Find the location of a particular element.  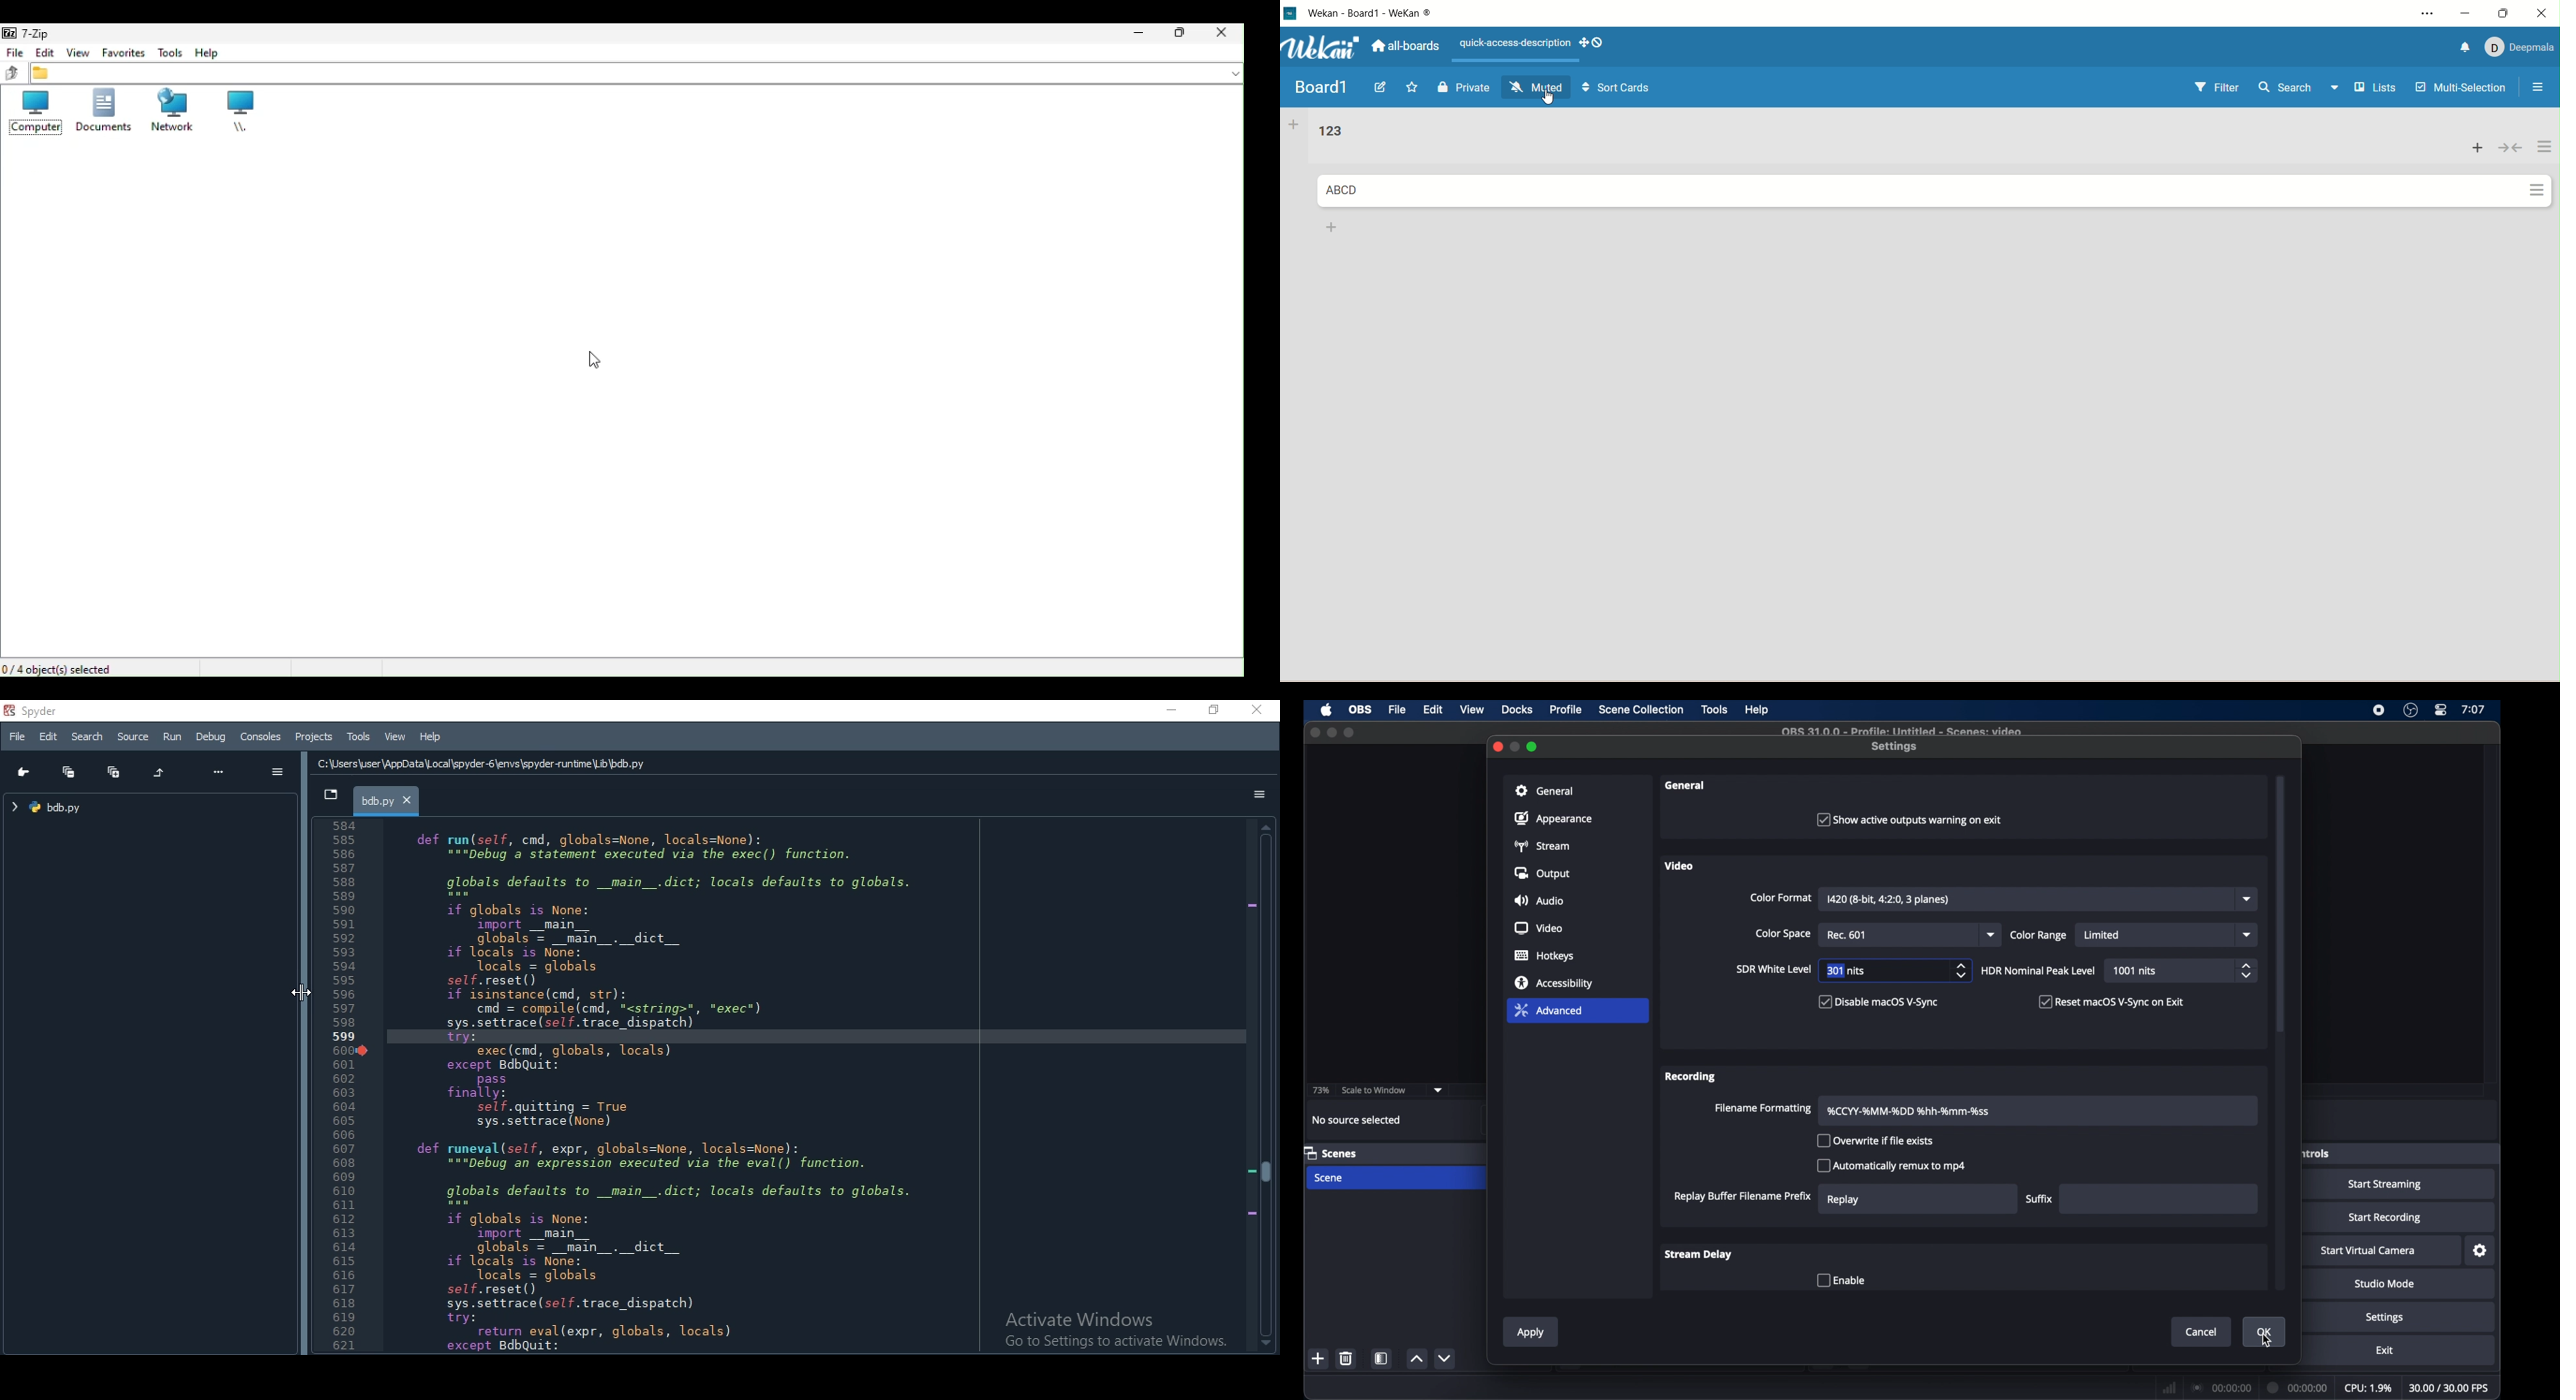

color space is located at coordinates (1785, 934).